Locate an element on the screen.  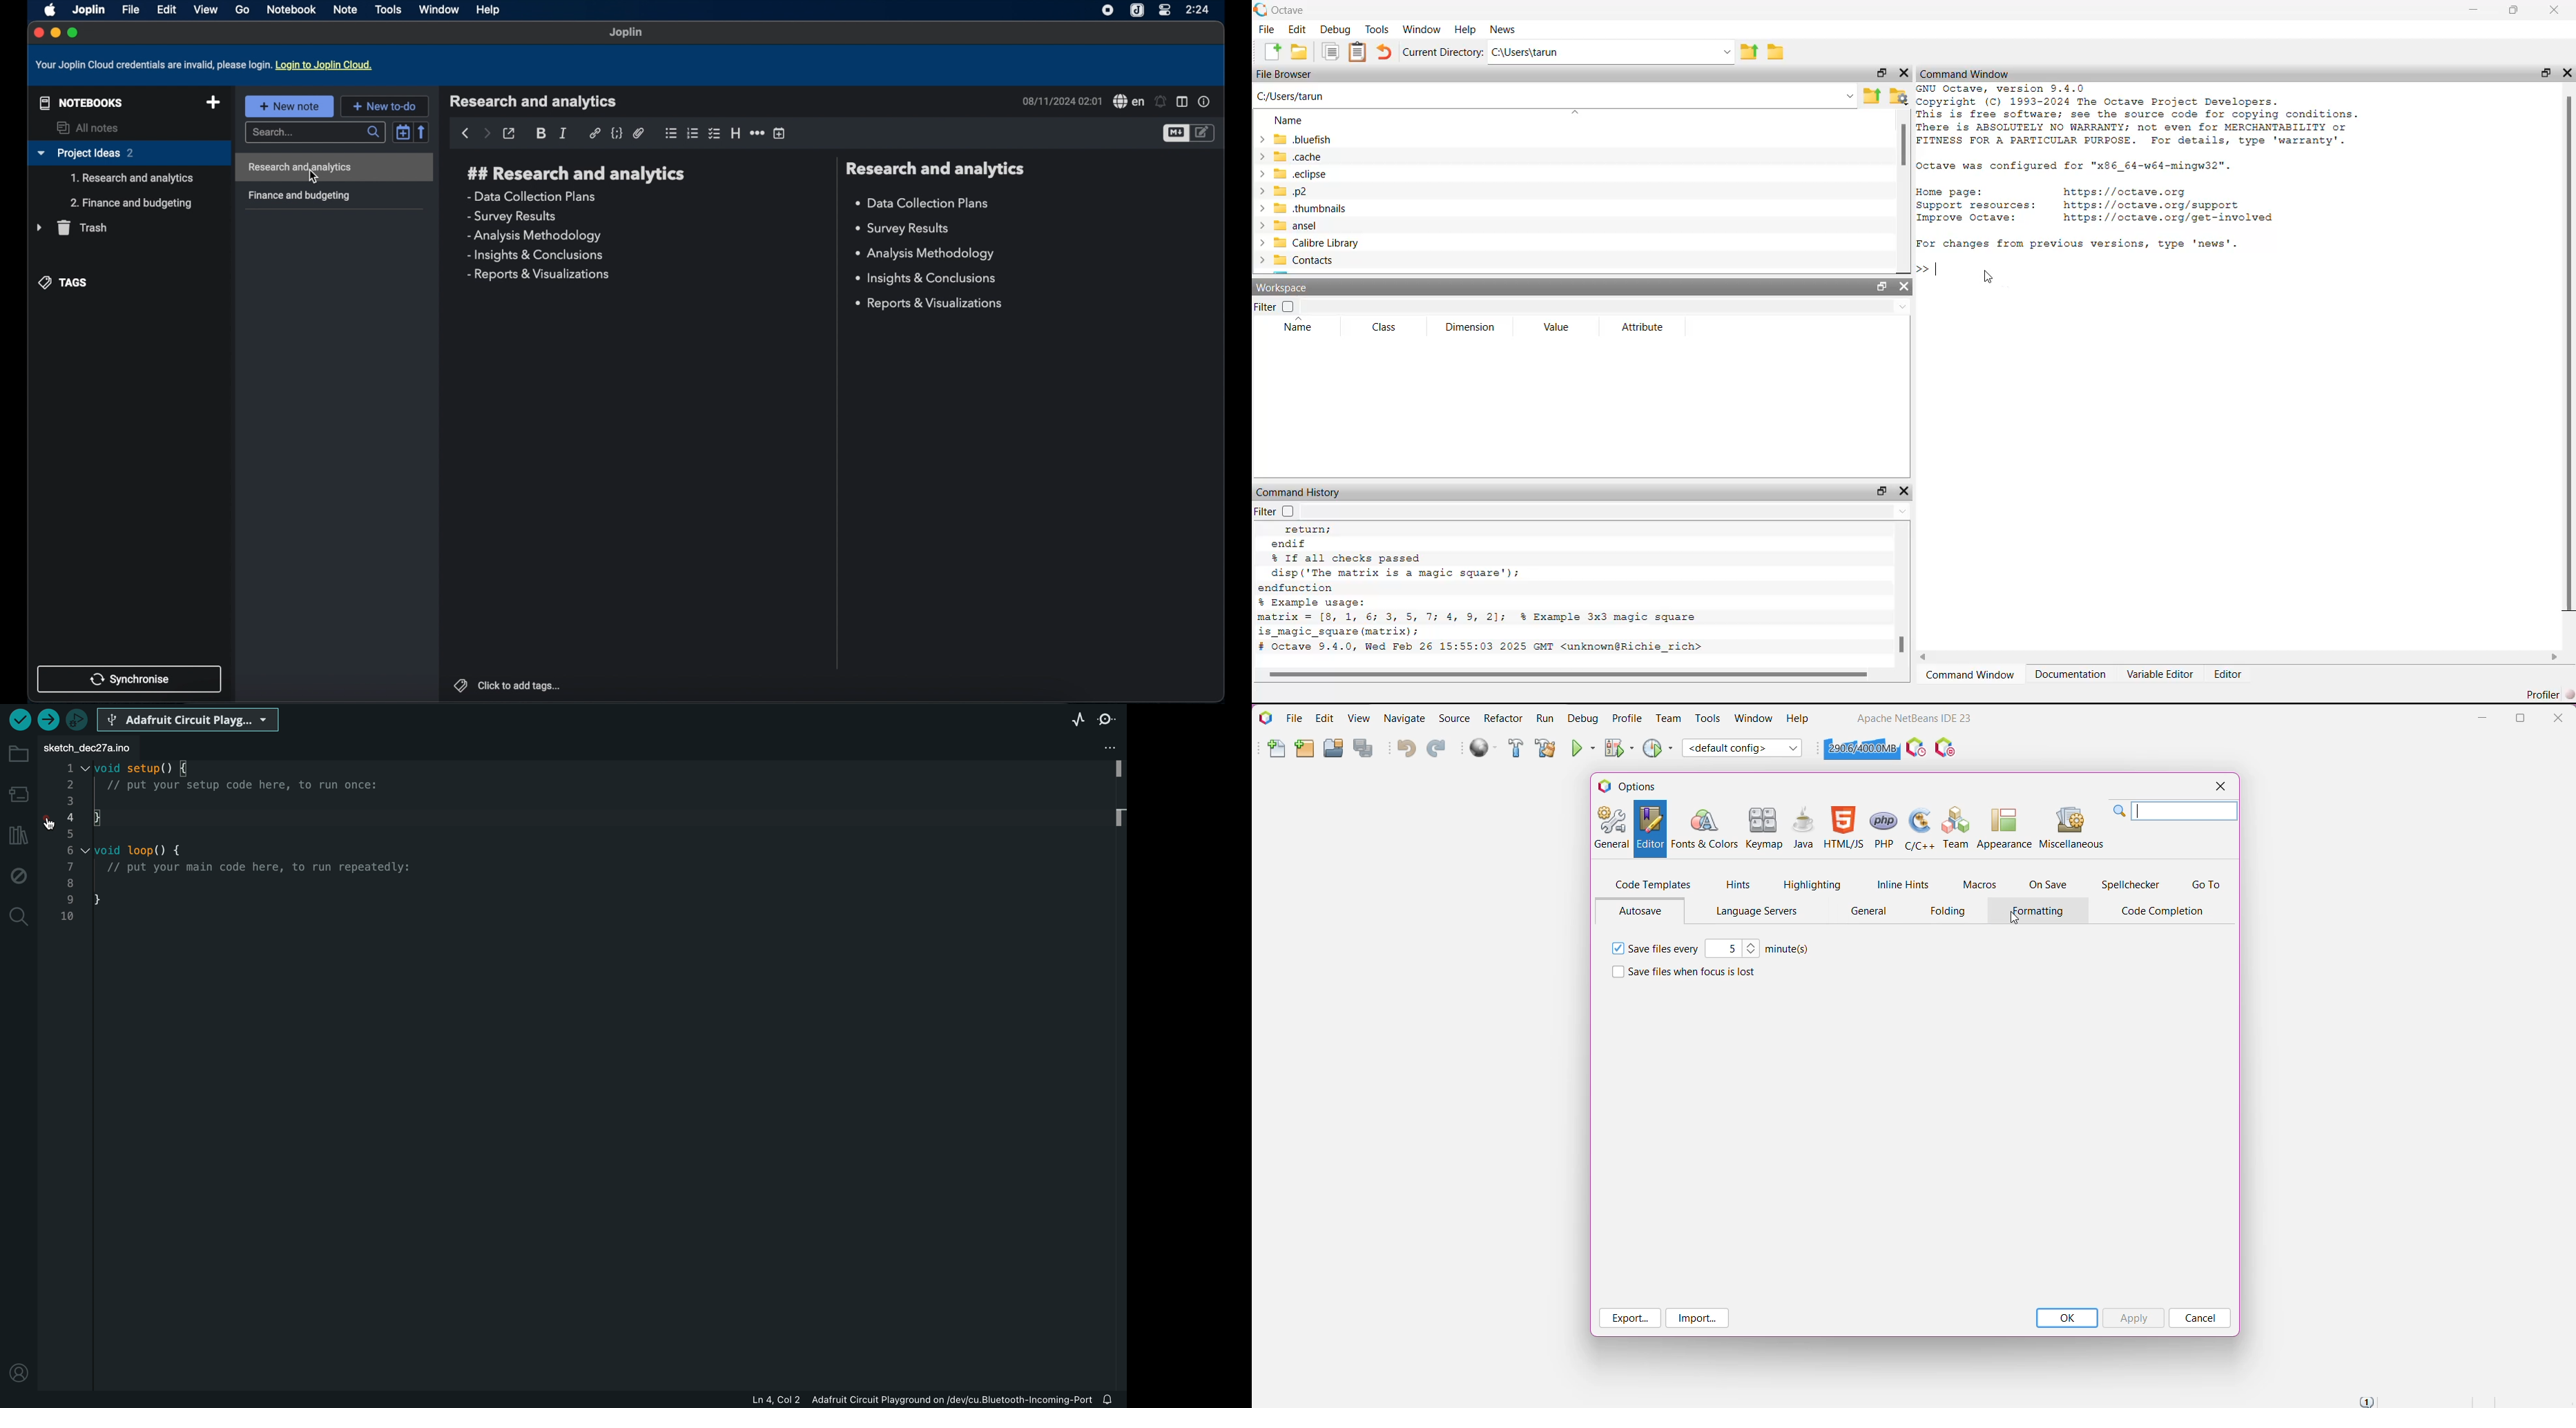
Window is located at coordinates (1421, 29).